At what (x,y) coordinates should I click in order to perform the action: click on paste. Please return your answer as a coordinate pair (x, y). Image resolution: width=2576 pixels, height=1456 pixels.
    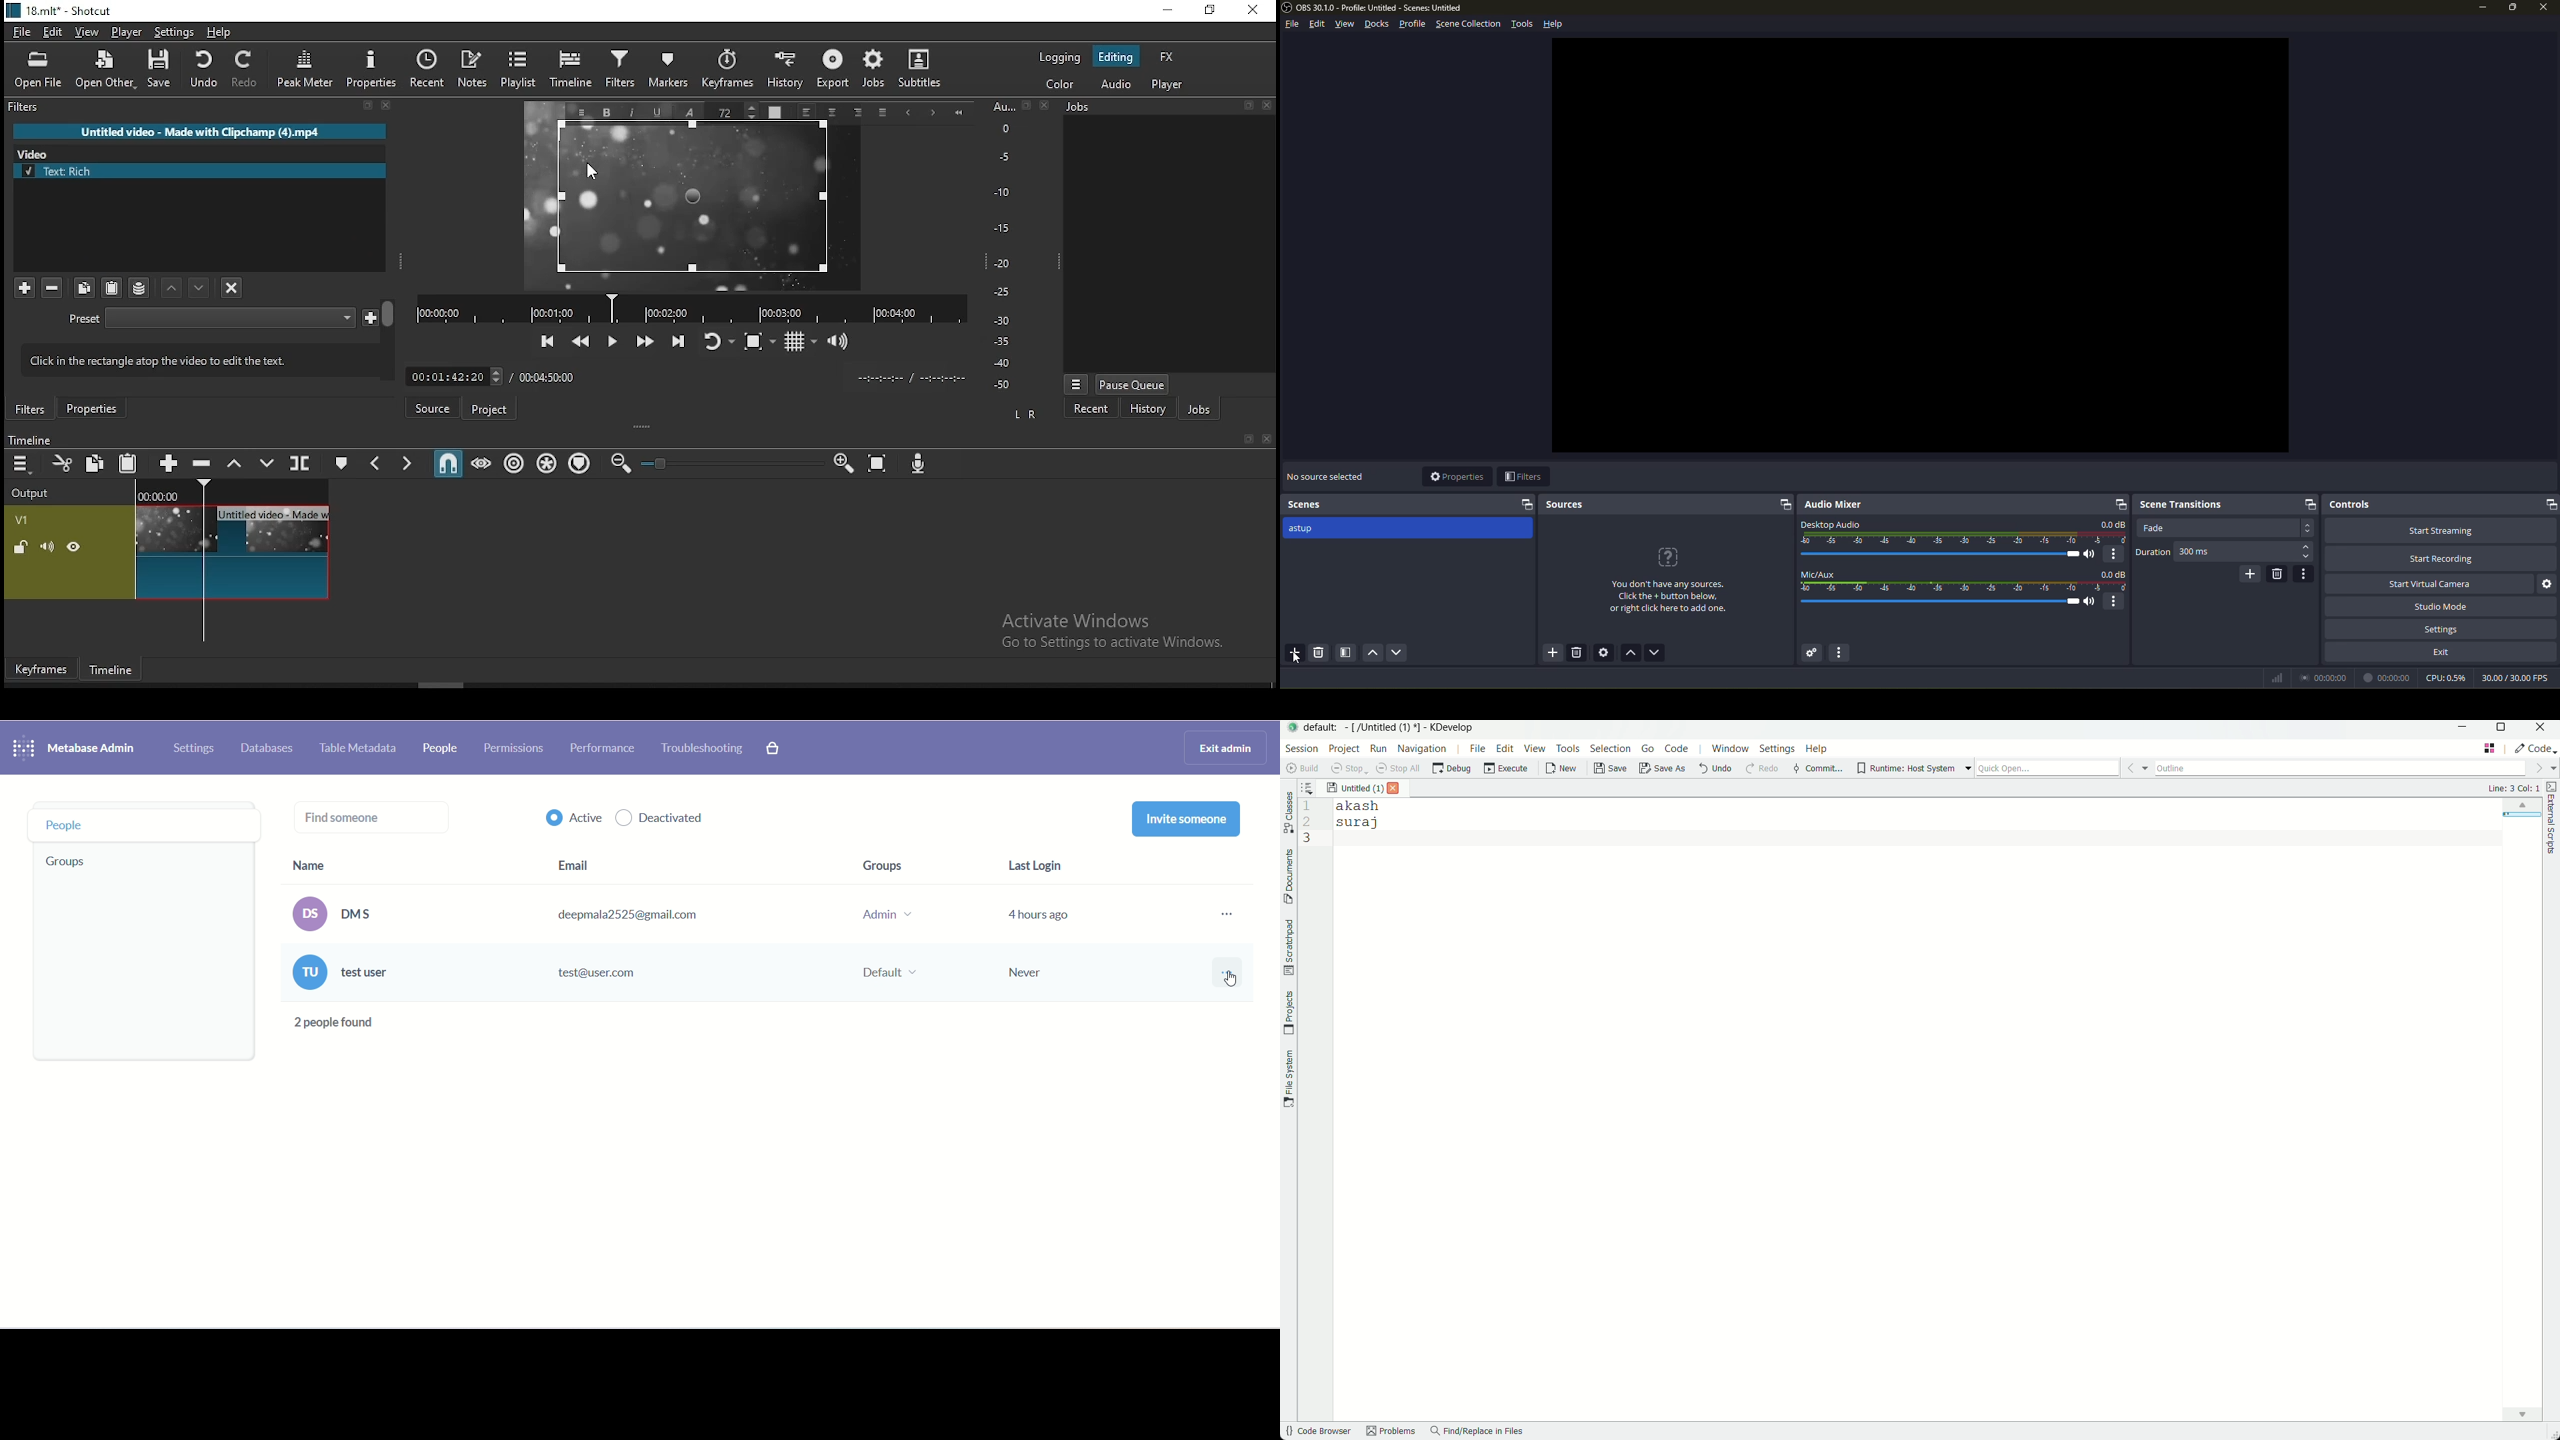
    Looking at the image, I should click on (128, 462).